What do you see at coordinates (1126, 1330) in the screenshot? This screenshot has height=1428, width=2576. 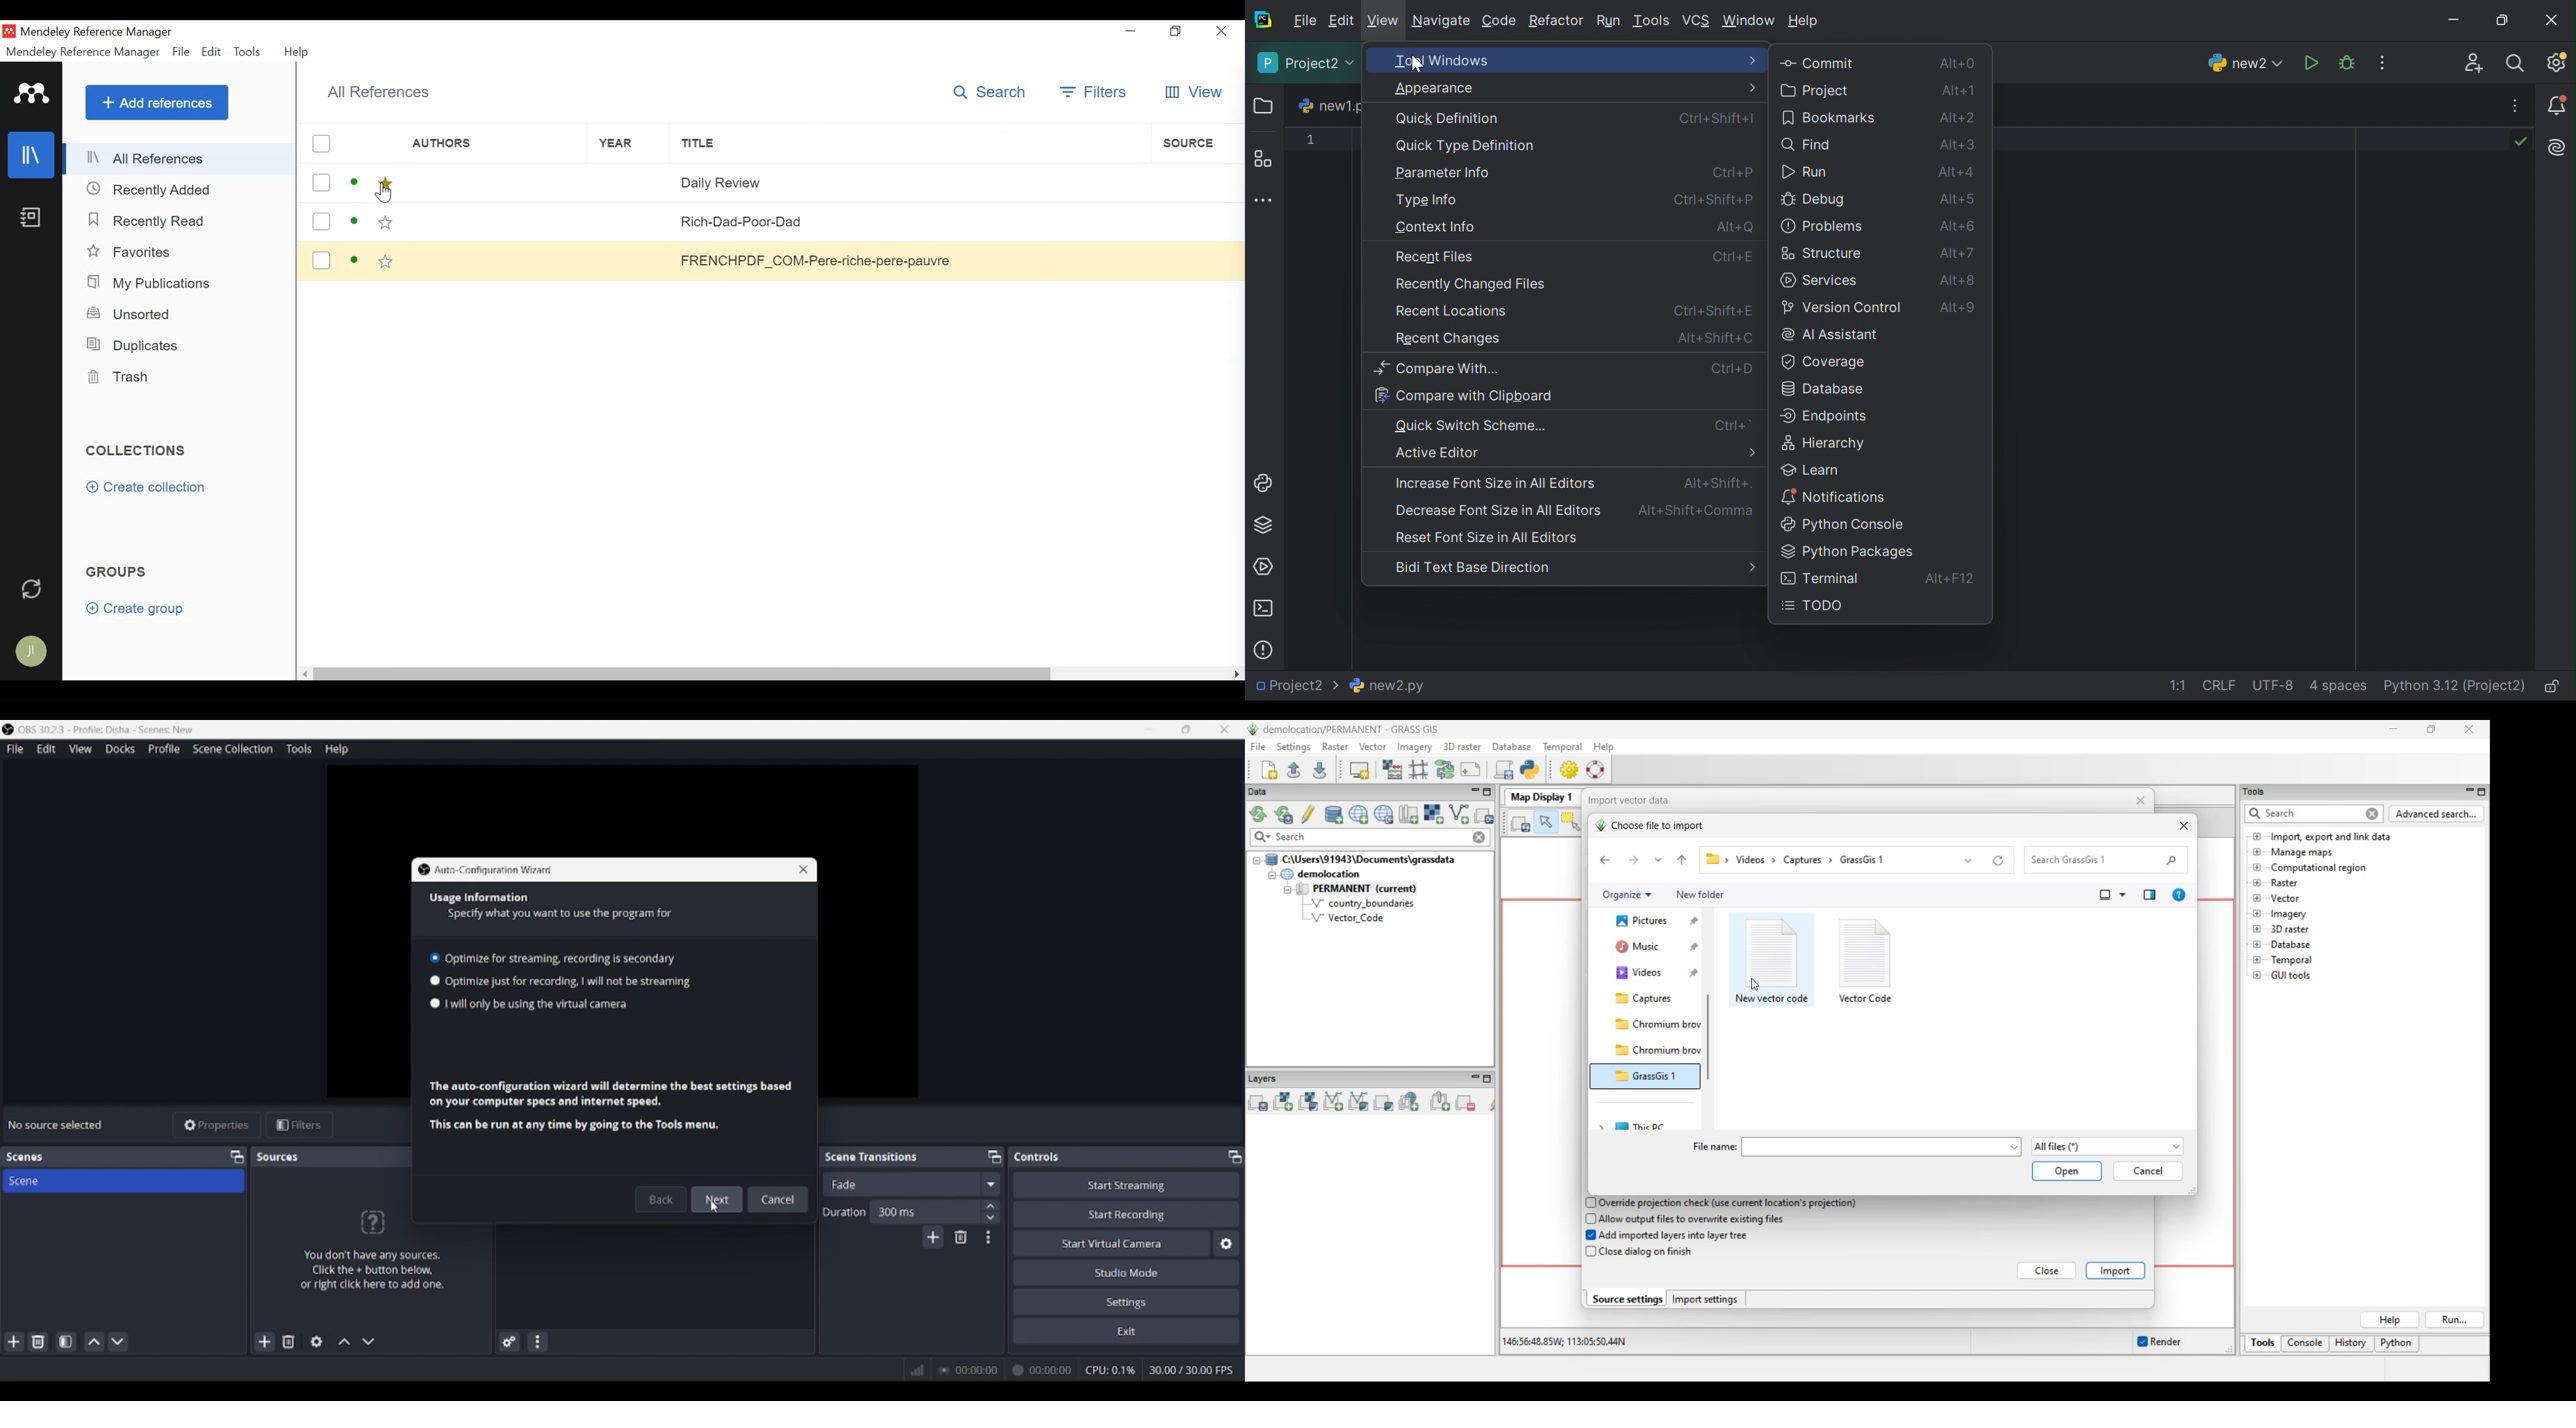 I see `Exit` at bounding box center [1126, 1330].